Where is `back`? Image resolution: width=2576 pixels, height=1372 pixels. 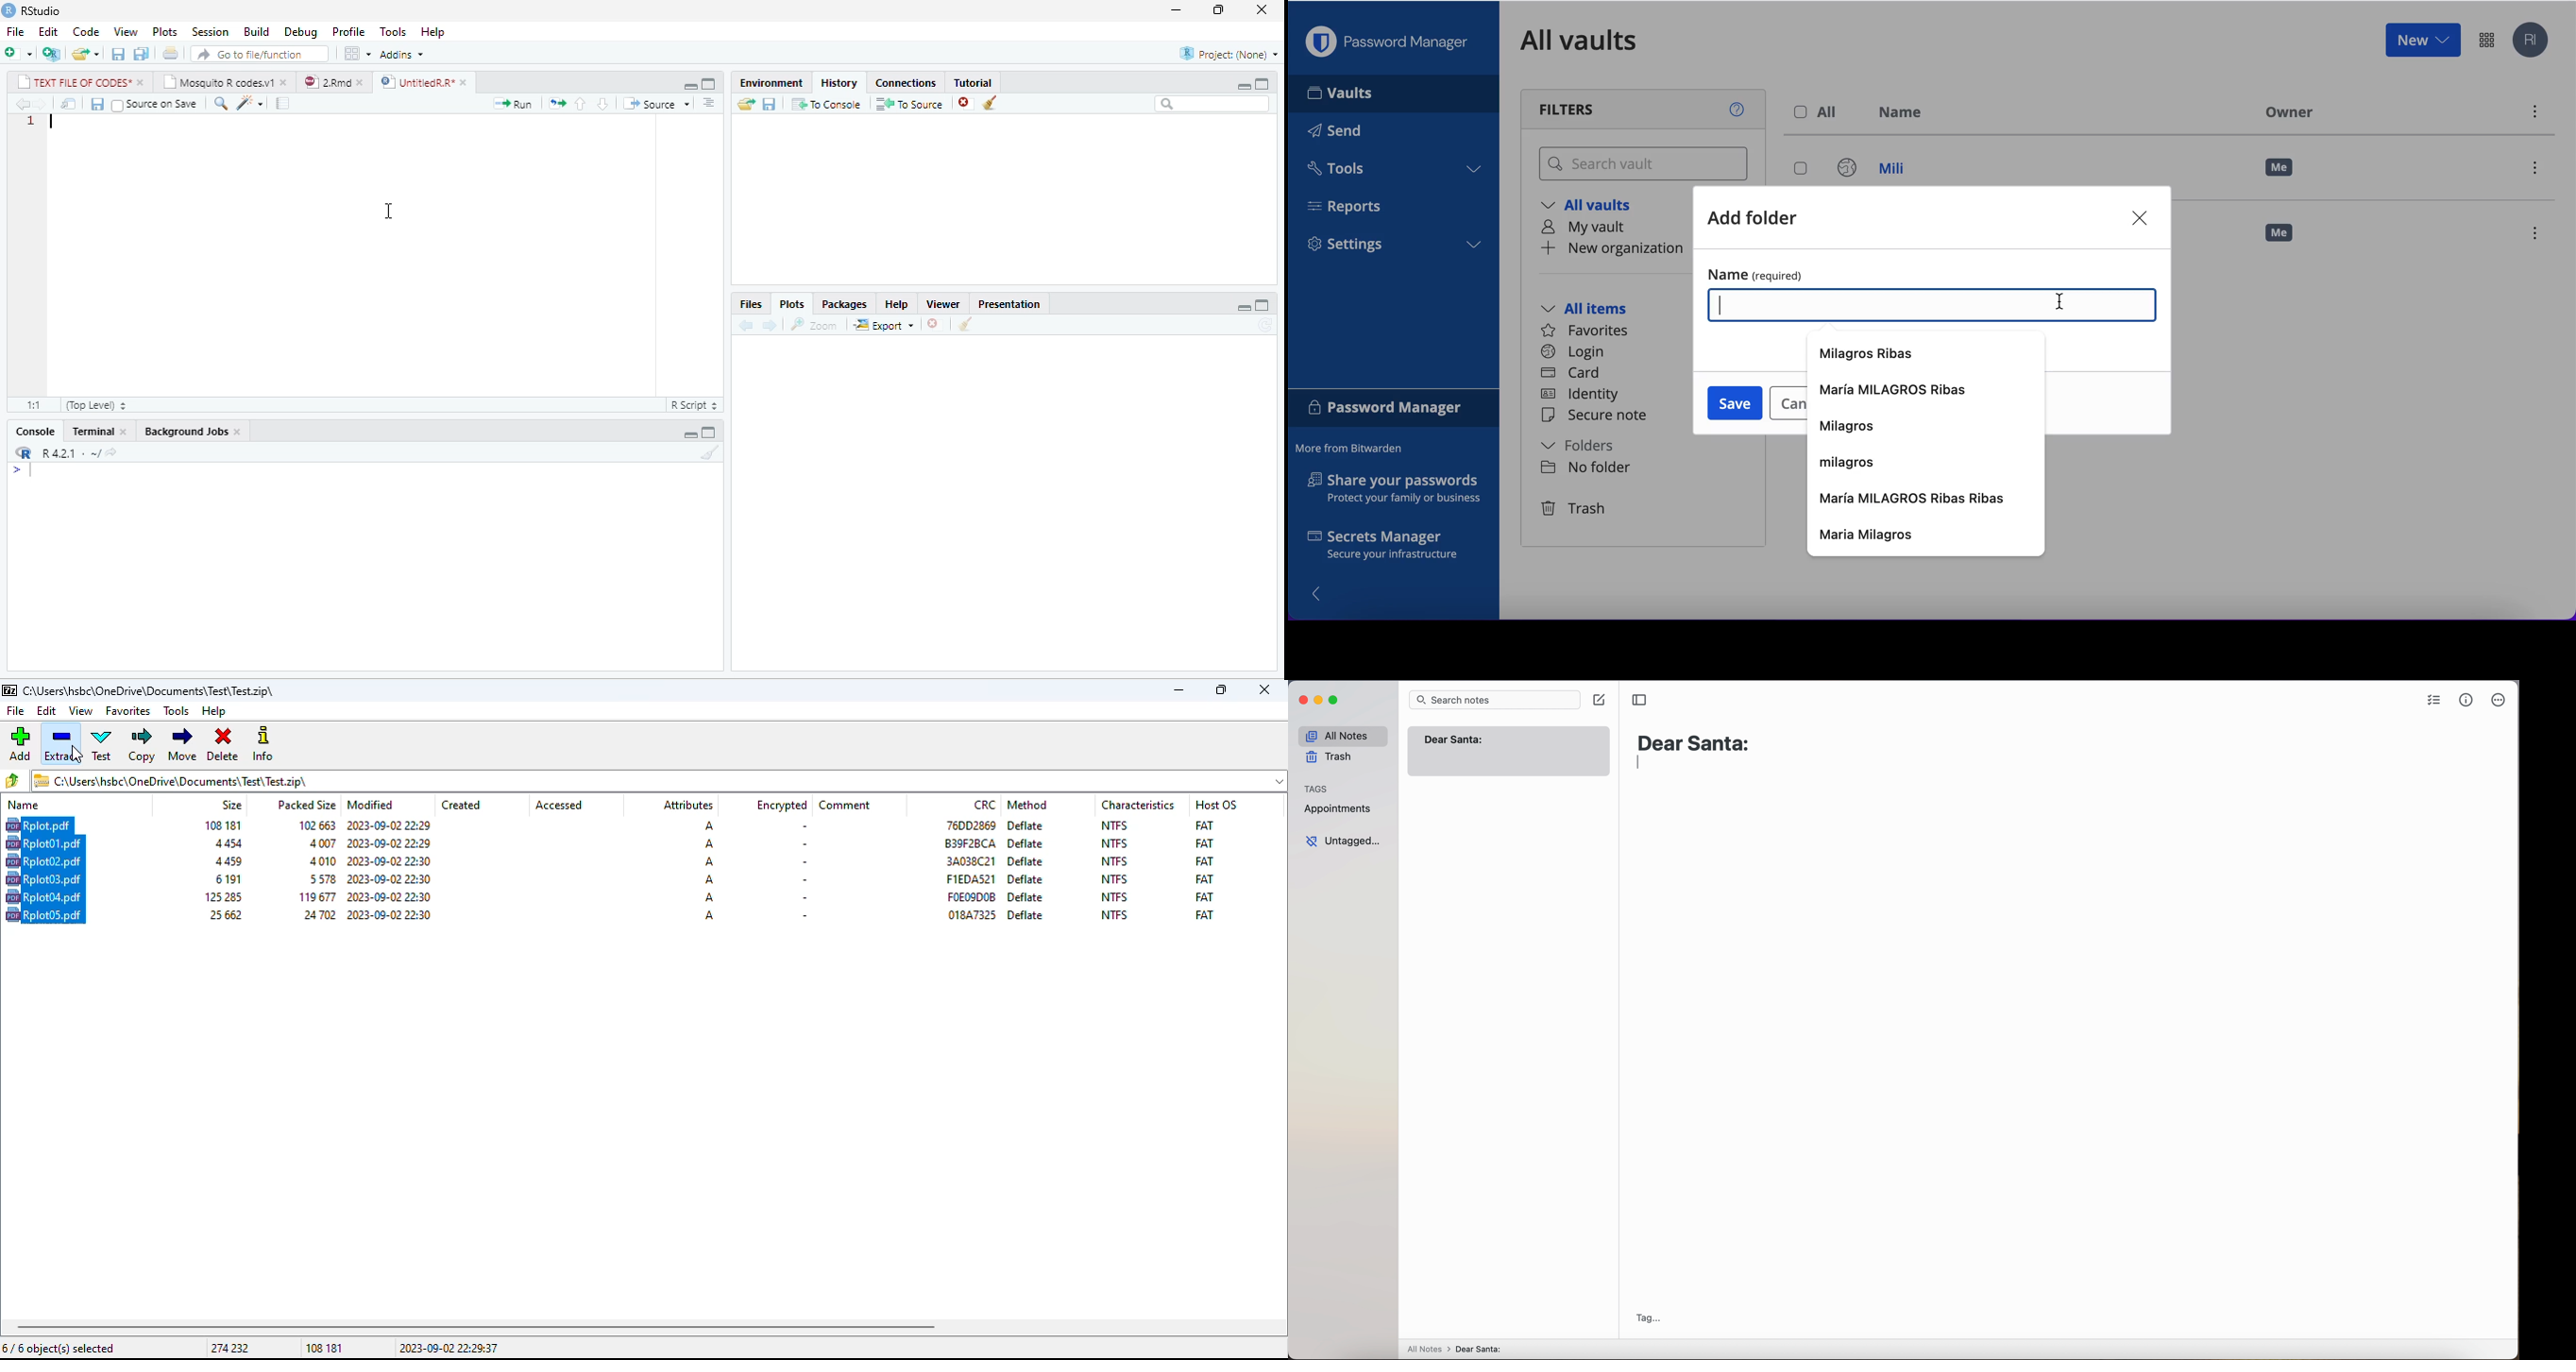
back is located at coordinates (746, 324).